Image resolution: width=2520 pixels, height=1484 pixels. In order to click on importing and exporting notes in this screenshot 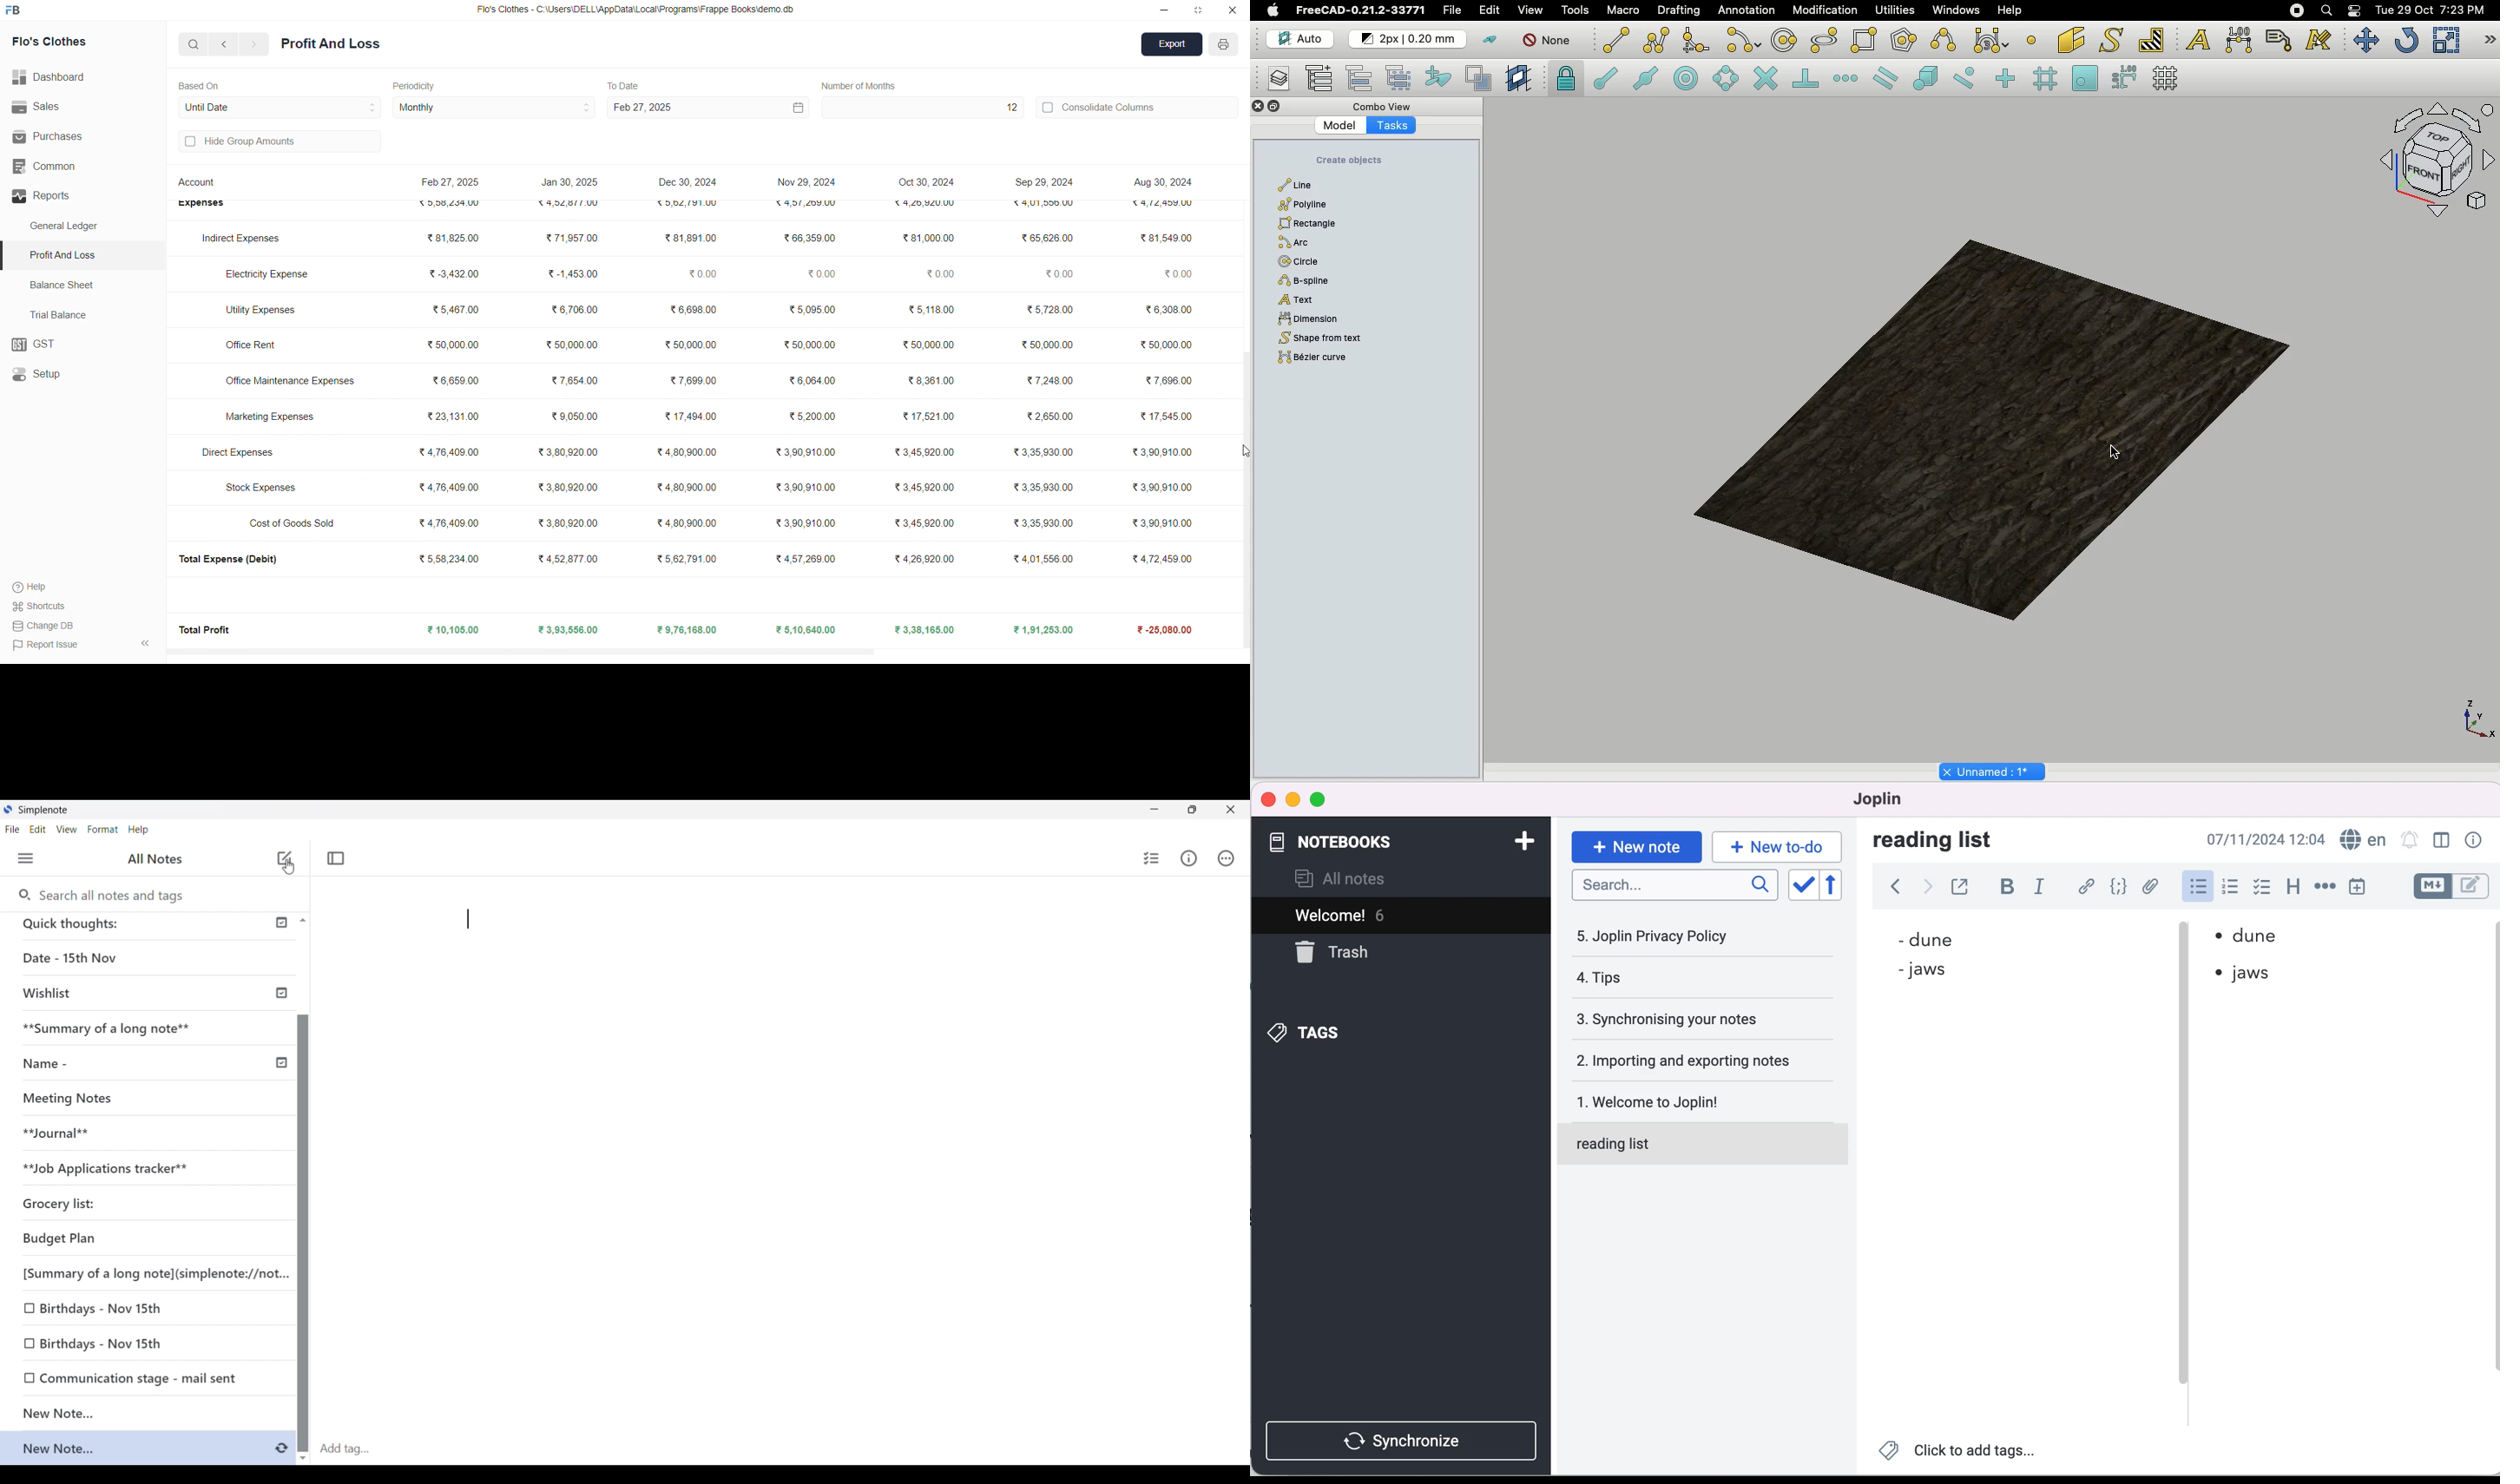, I will do `click(1703, 1061)`.